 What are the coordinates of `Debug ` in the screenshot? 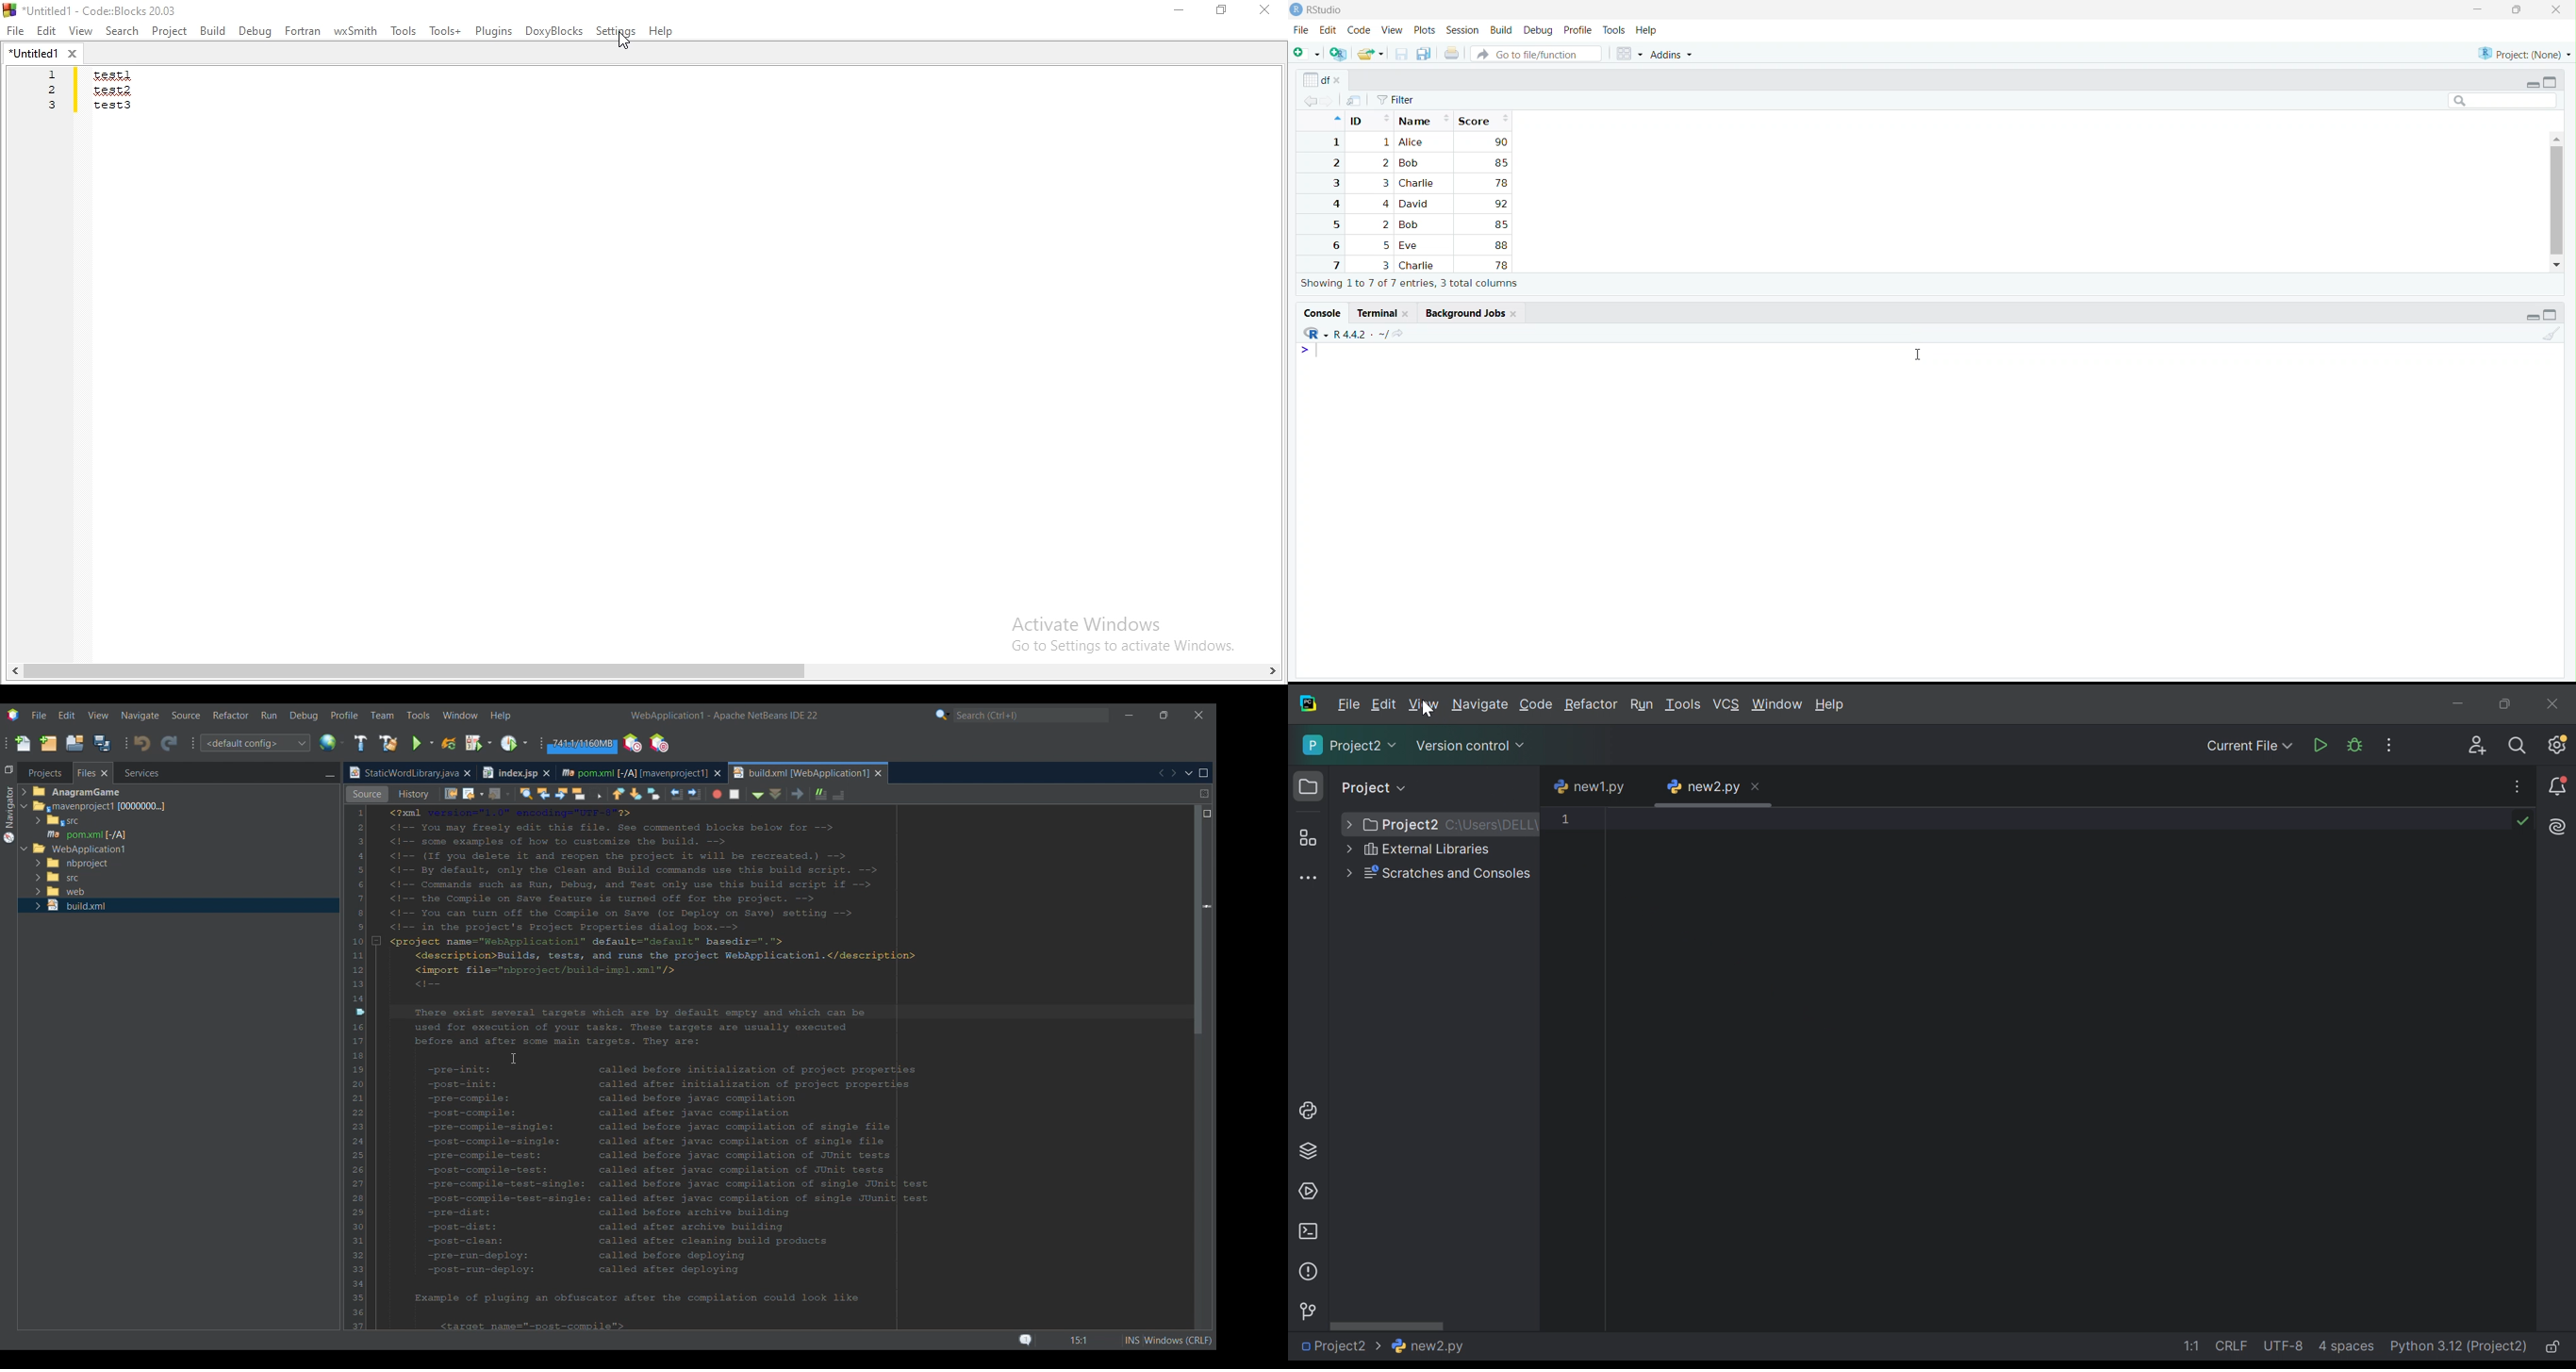 It's located at (256, 30).